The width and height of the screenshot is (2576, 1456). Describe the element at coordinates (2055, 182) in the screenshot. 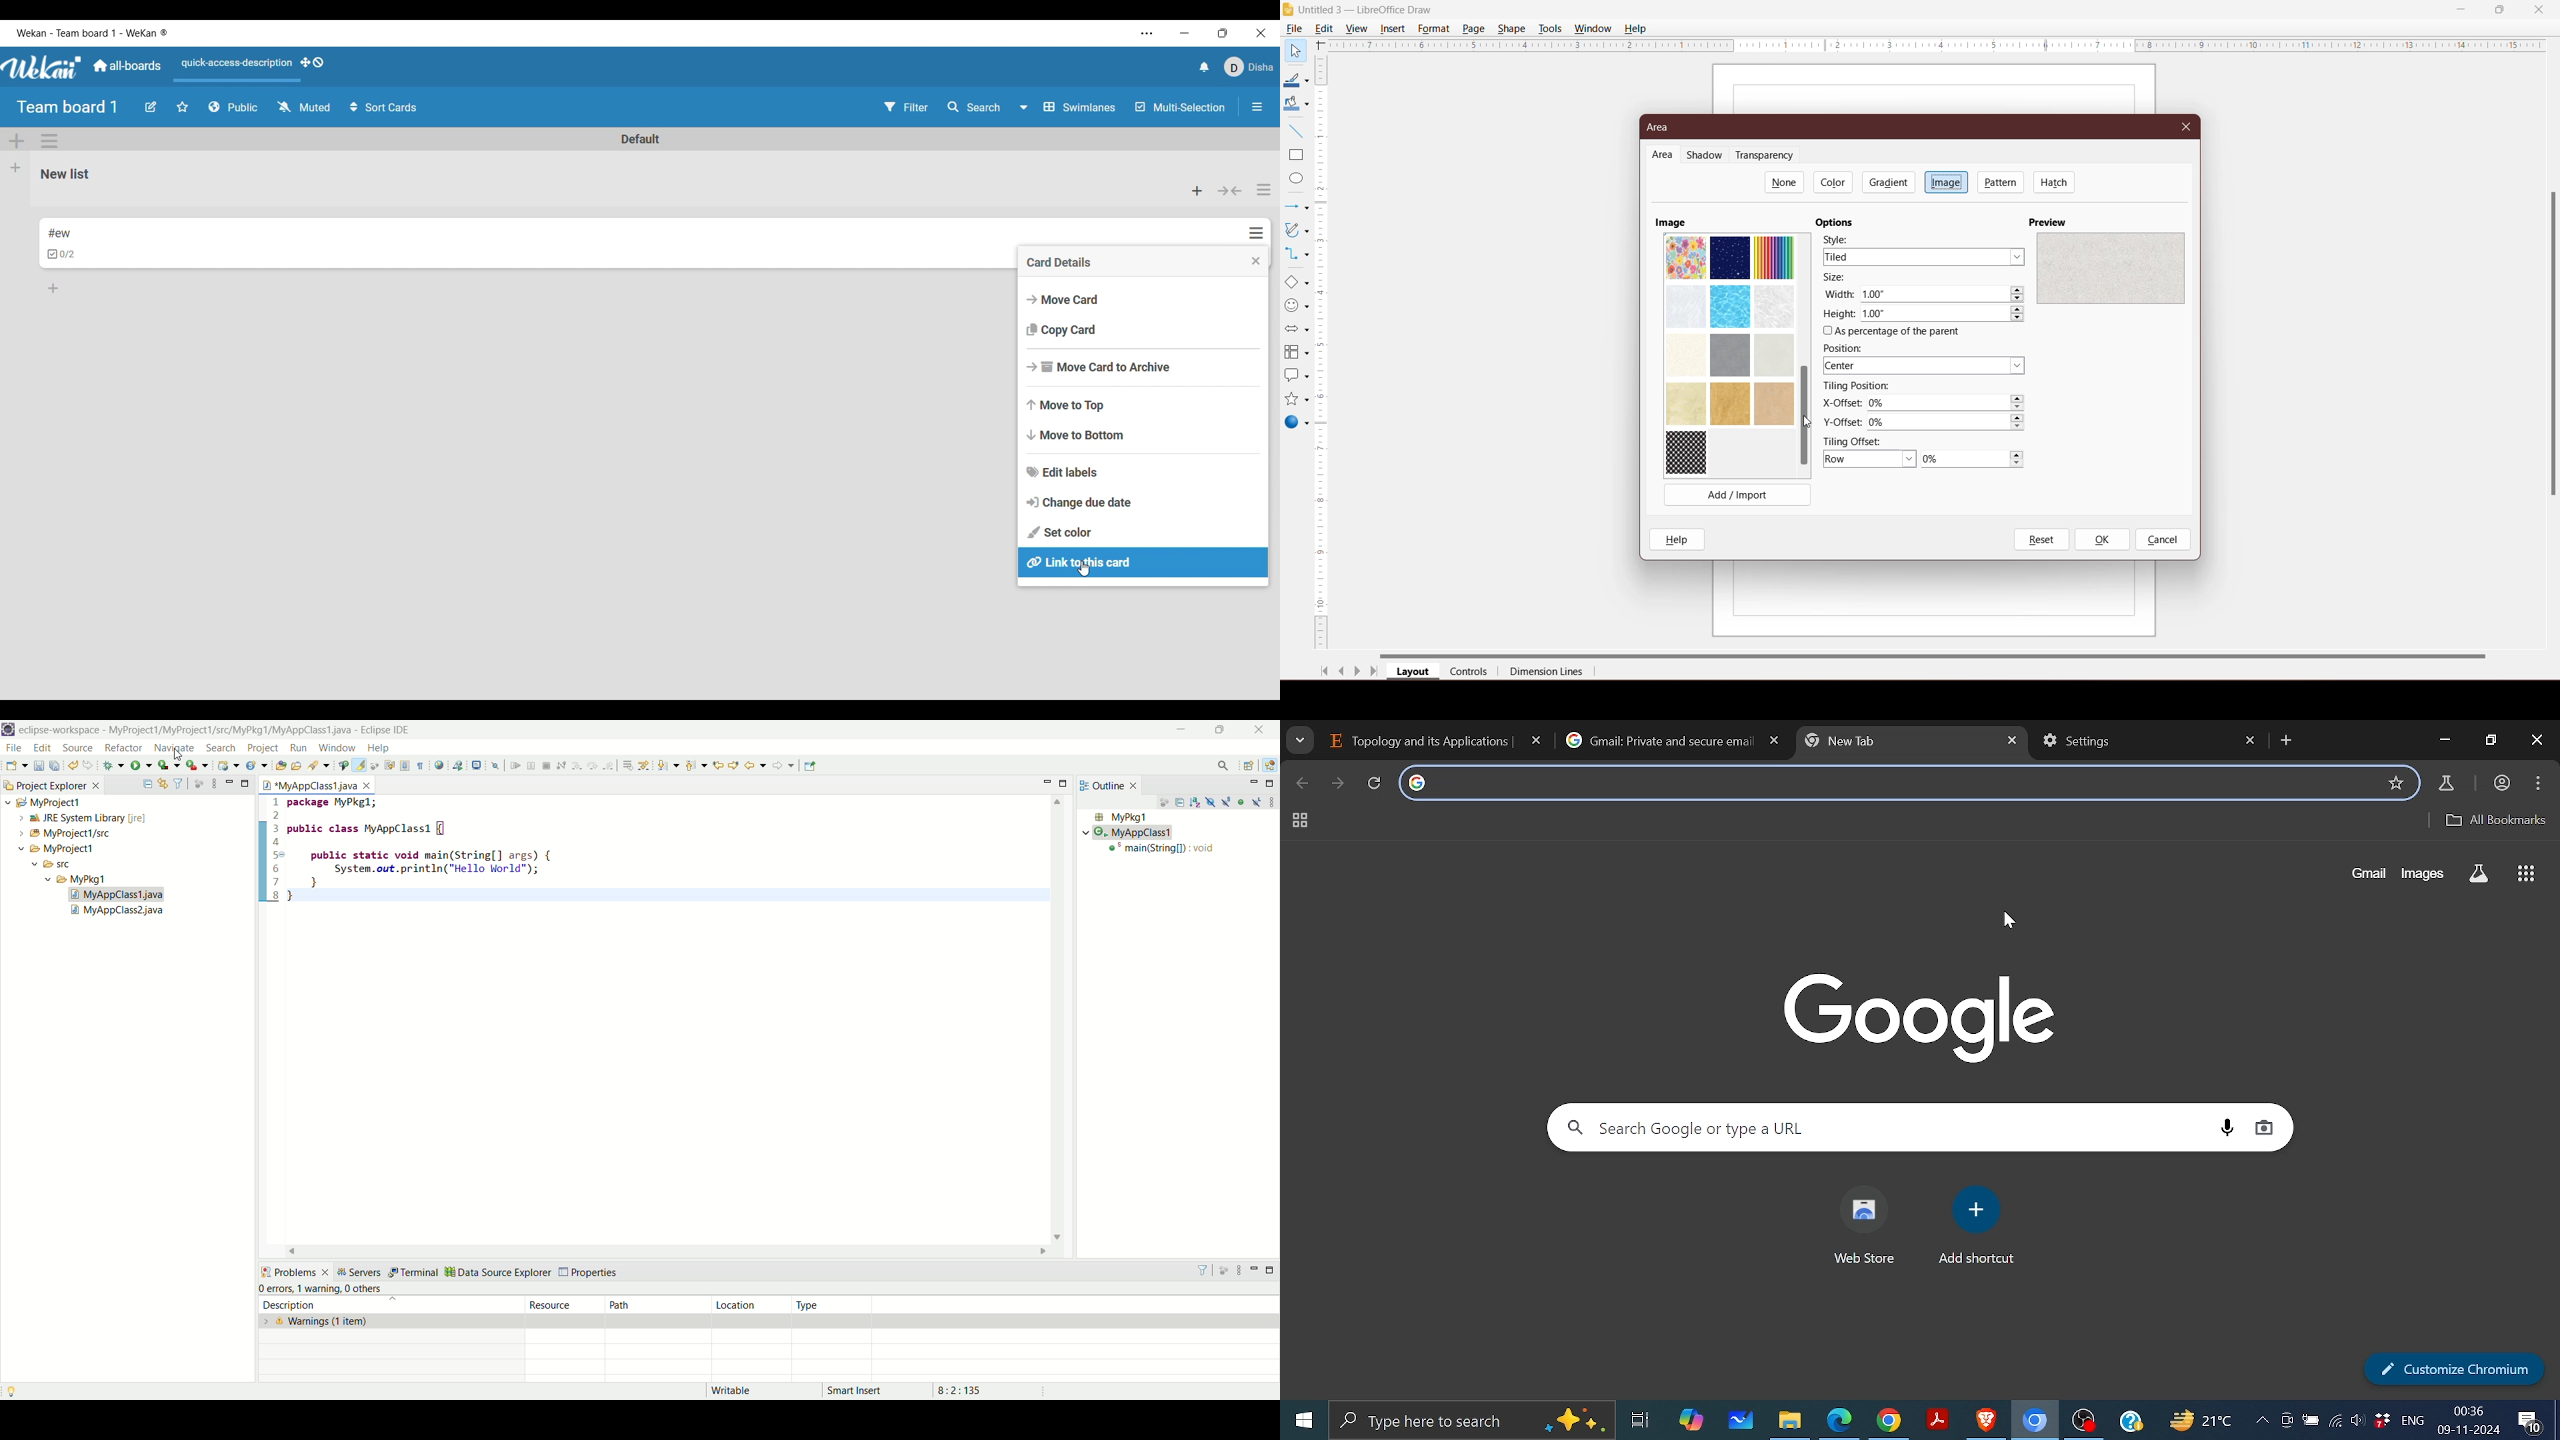

I see `Hatch` at that location.